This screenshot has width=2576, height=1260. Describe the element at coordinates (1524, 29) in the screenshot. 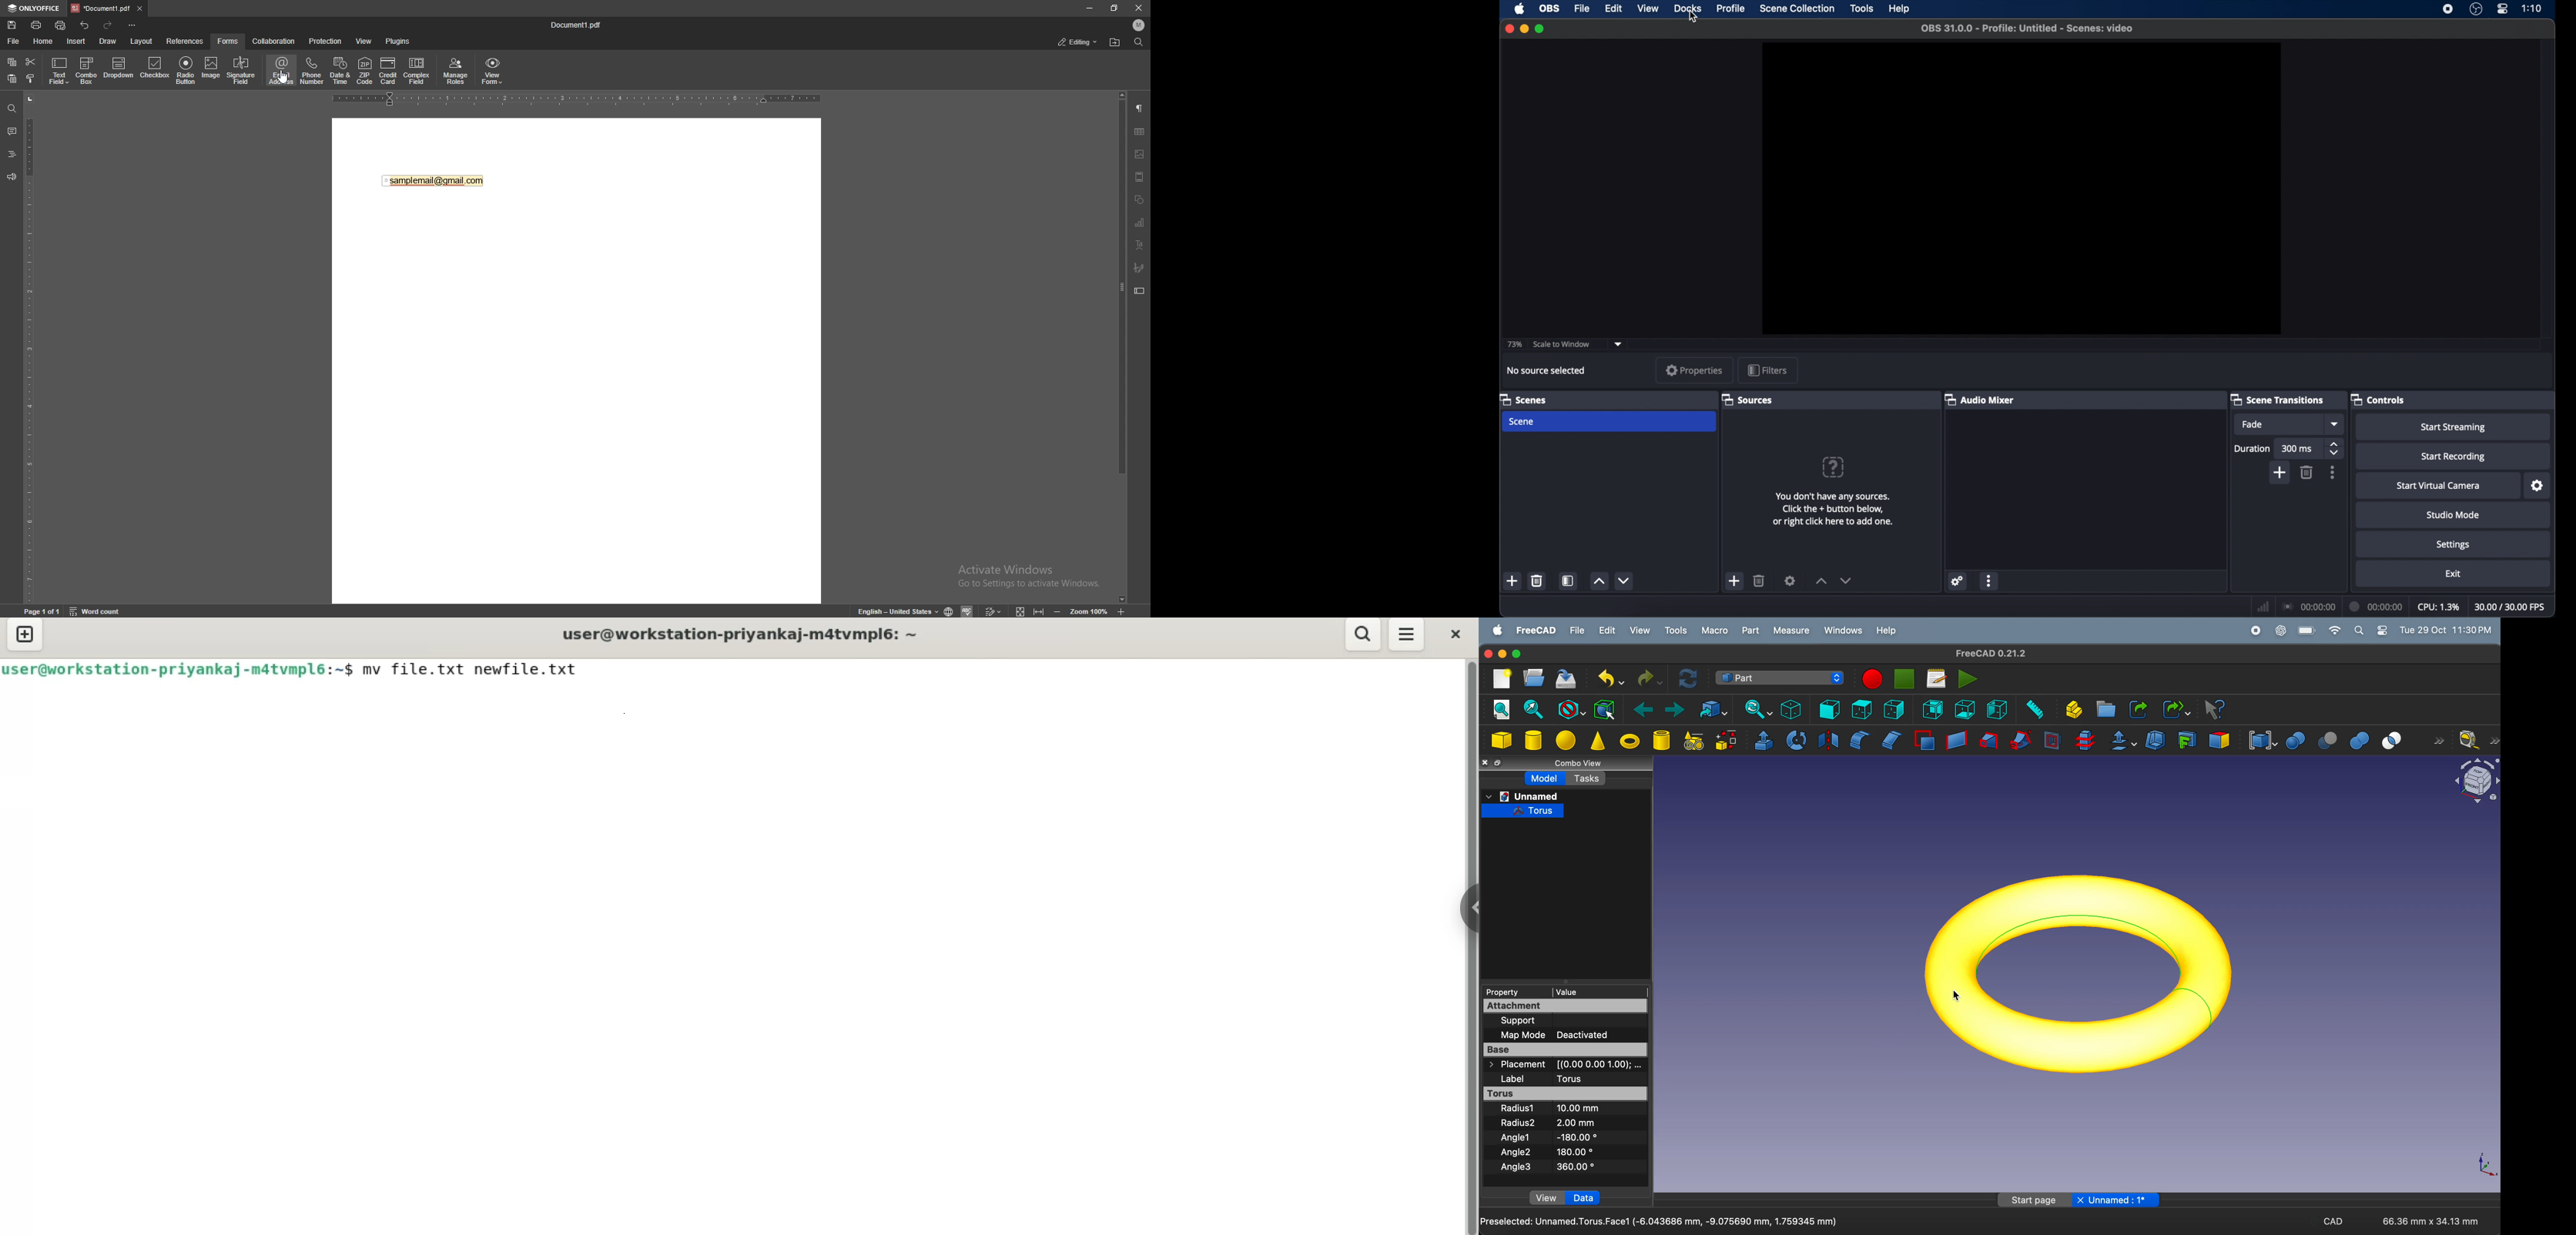

I see `minimize` at that location.